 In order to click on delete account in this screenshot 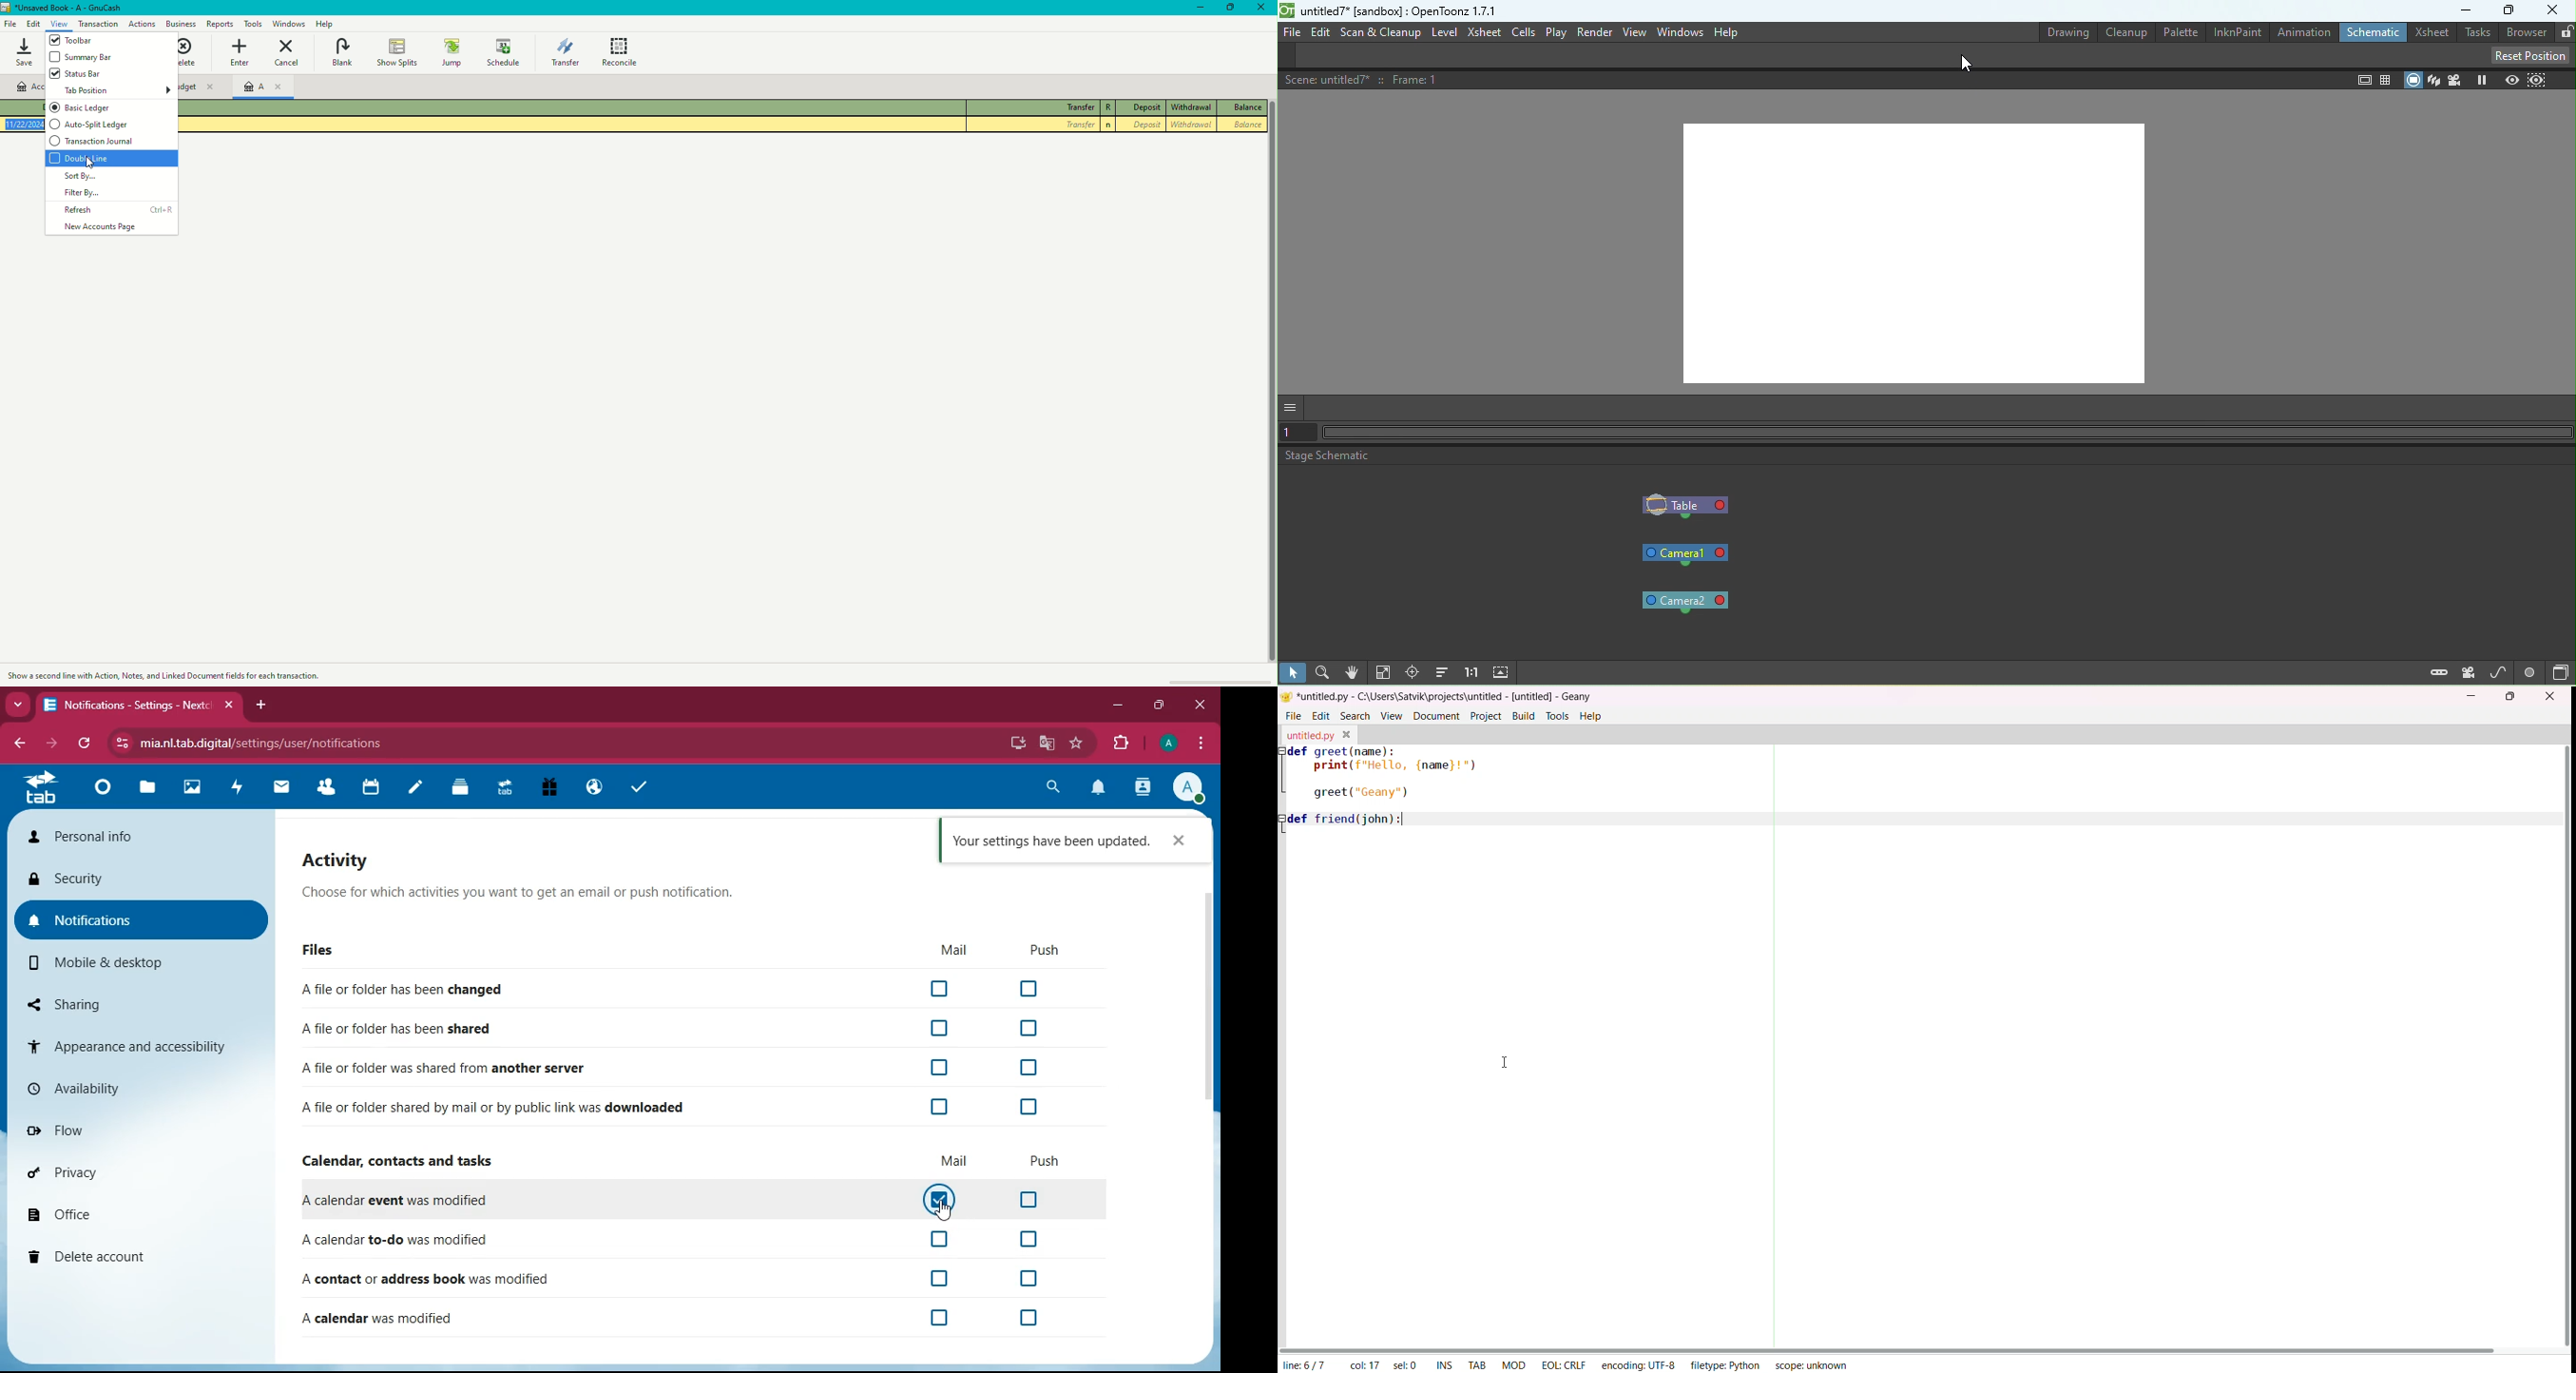, I will do `click(135, 1256)`.